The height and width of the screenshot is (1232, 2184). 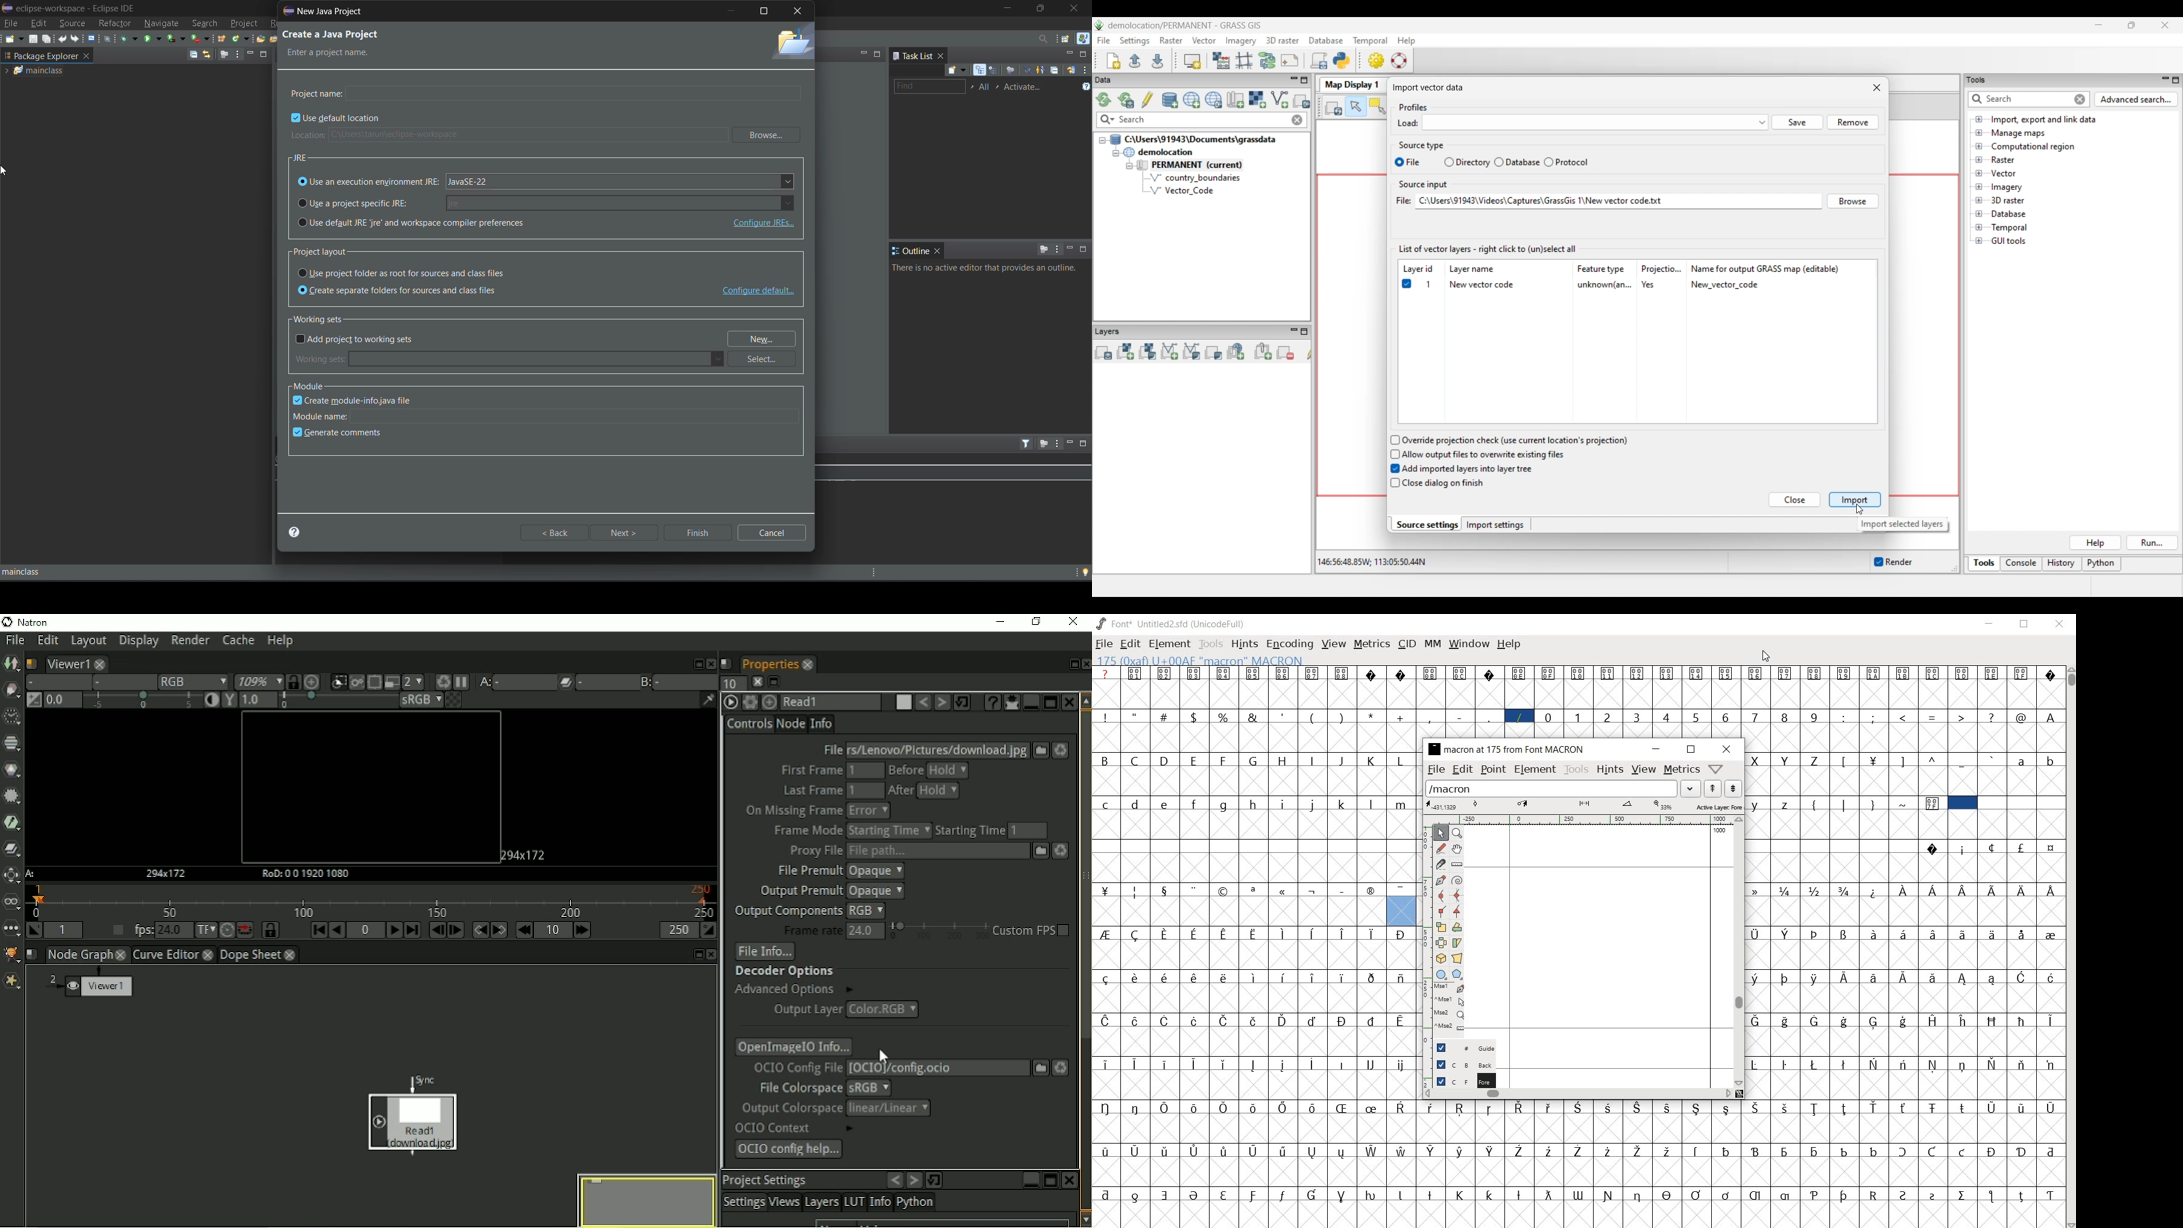 What do you see at coordinates (1439, 833) in the screenshot?
I see `point` at bounding box center [1439, 833].